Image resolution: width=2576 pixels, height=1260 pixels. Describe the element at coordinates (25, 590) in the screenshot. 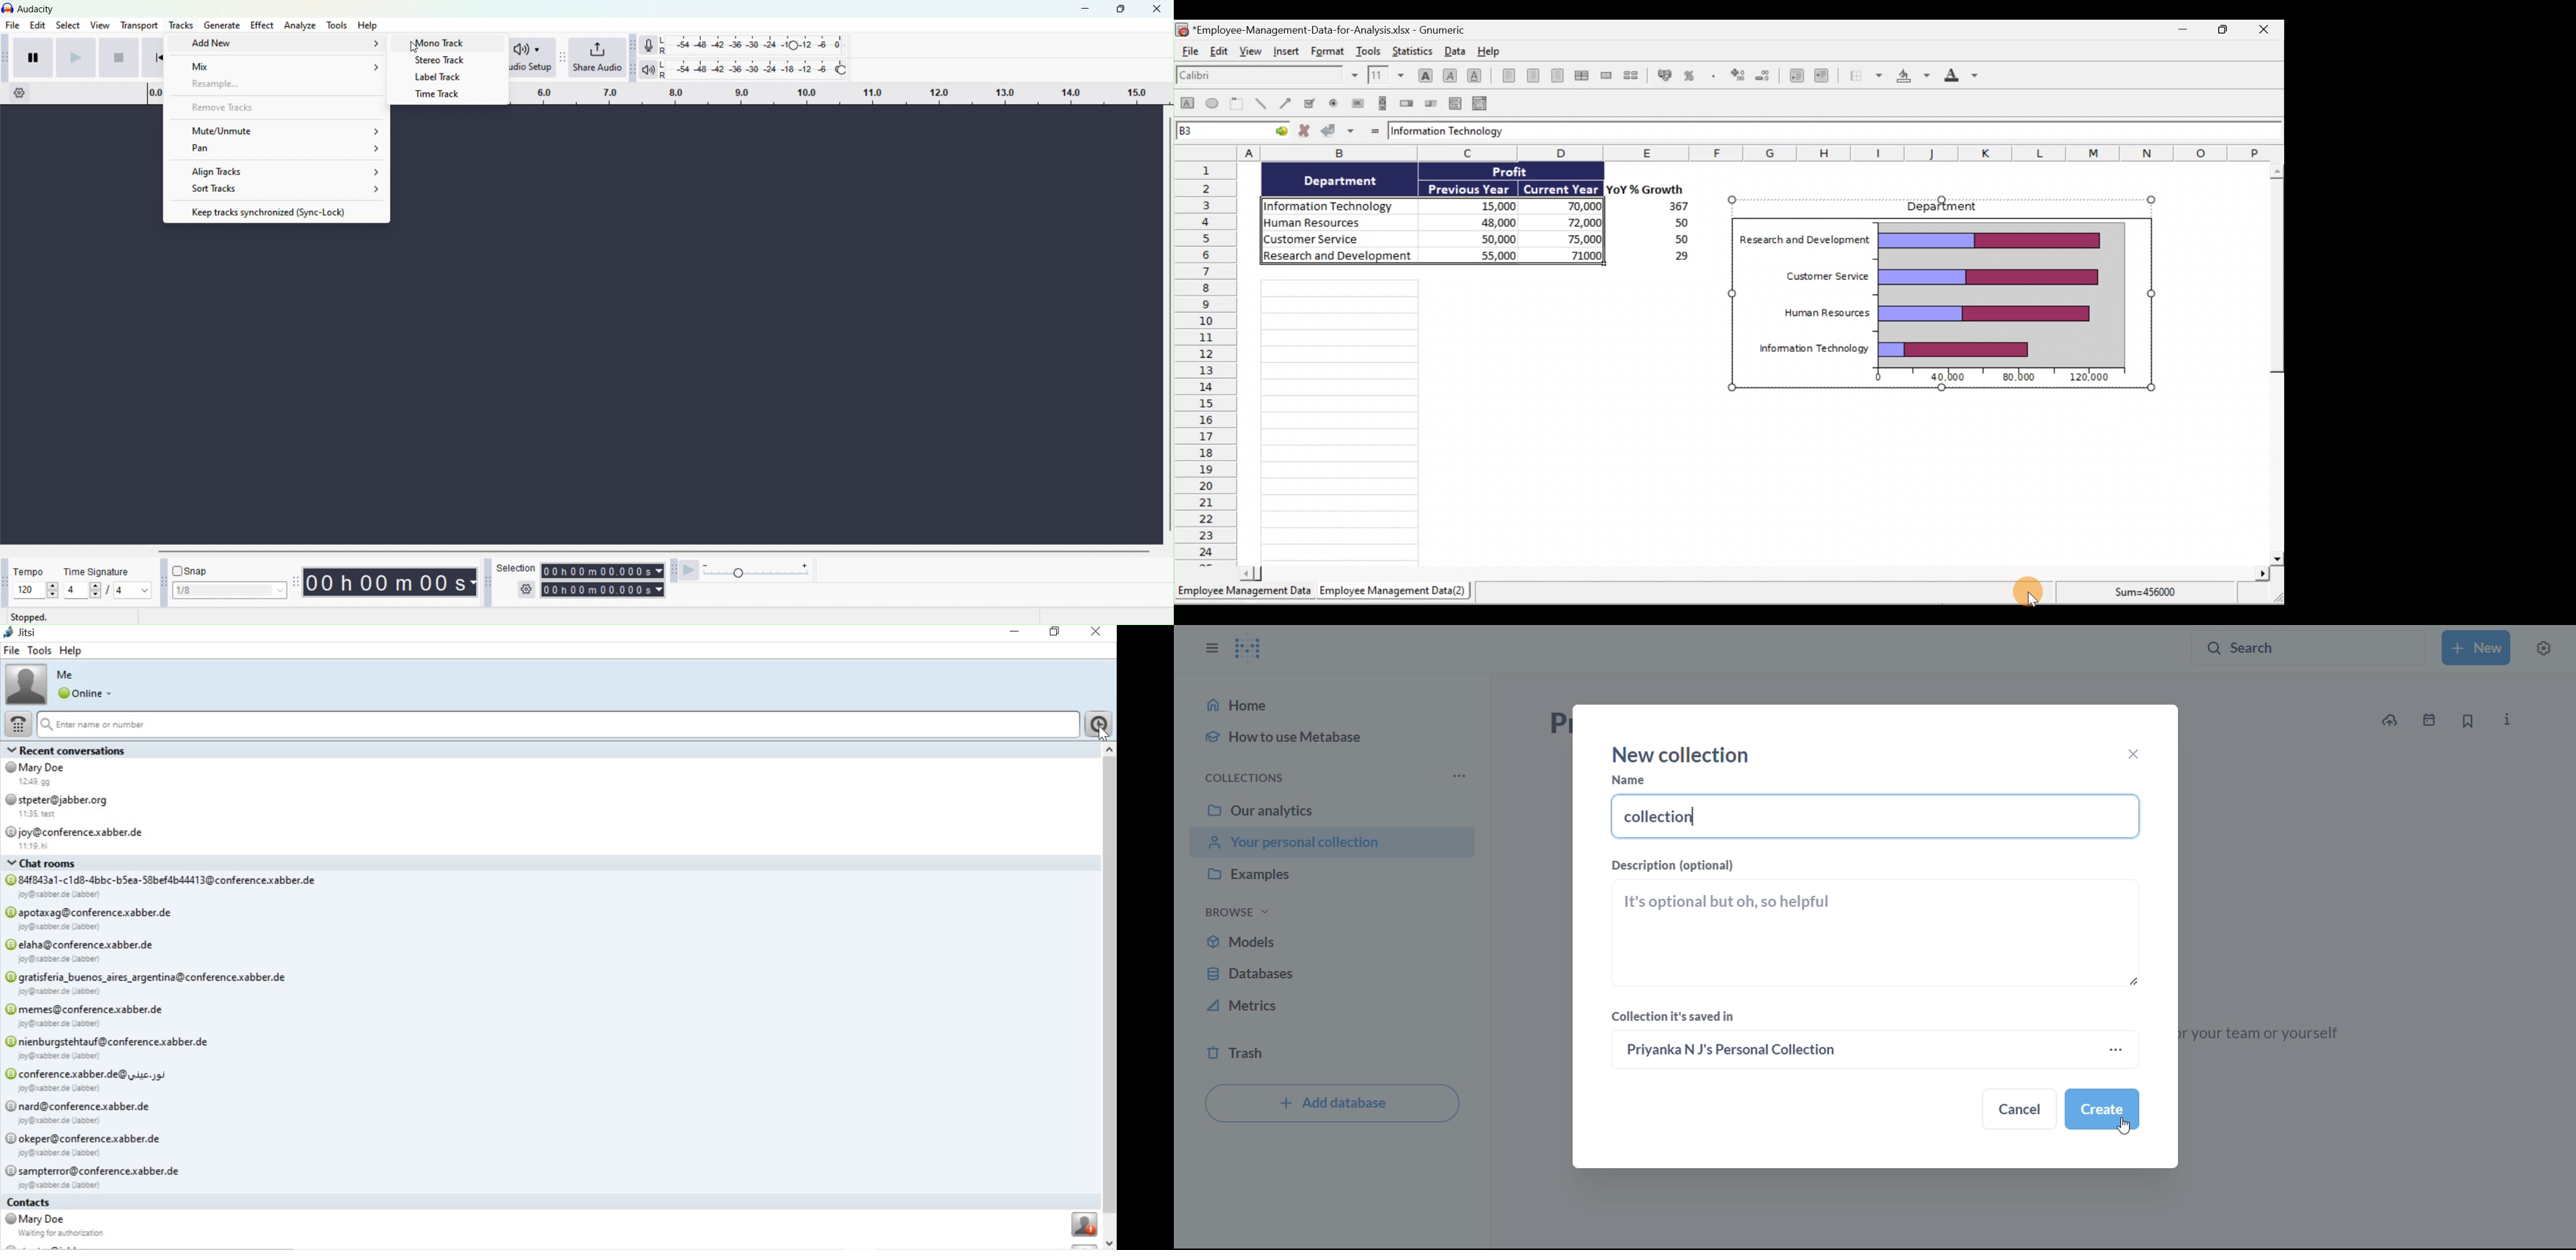

I see `edit/current tempo` at that location.